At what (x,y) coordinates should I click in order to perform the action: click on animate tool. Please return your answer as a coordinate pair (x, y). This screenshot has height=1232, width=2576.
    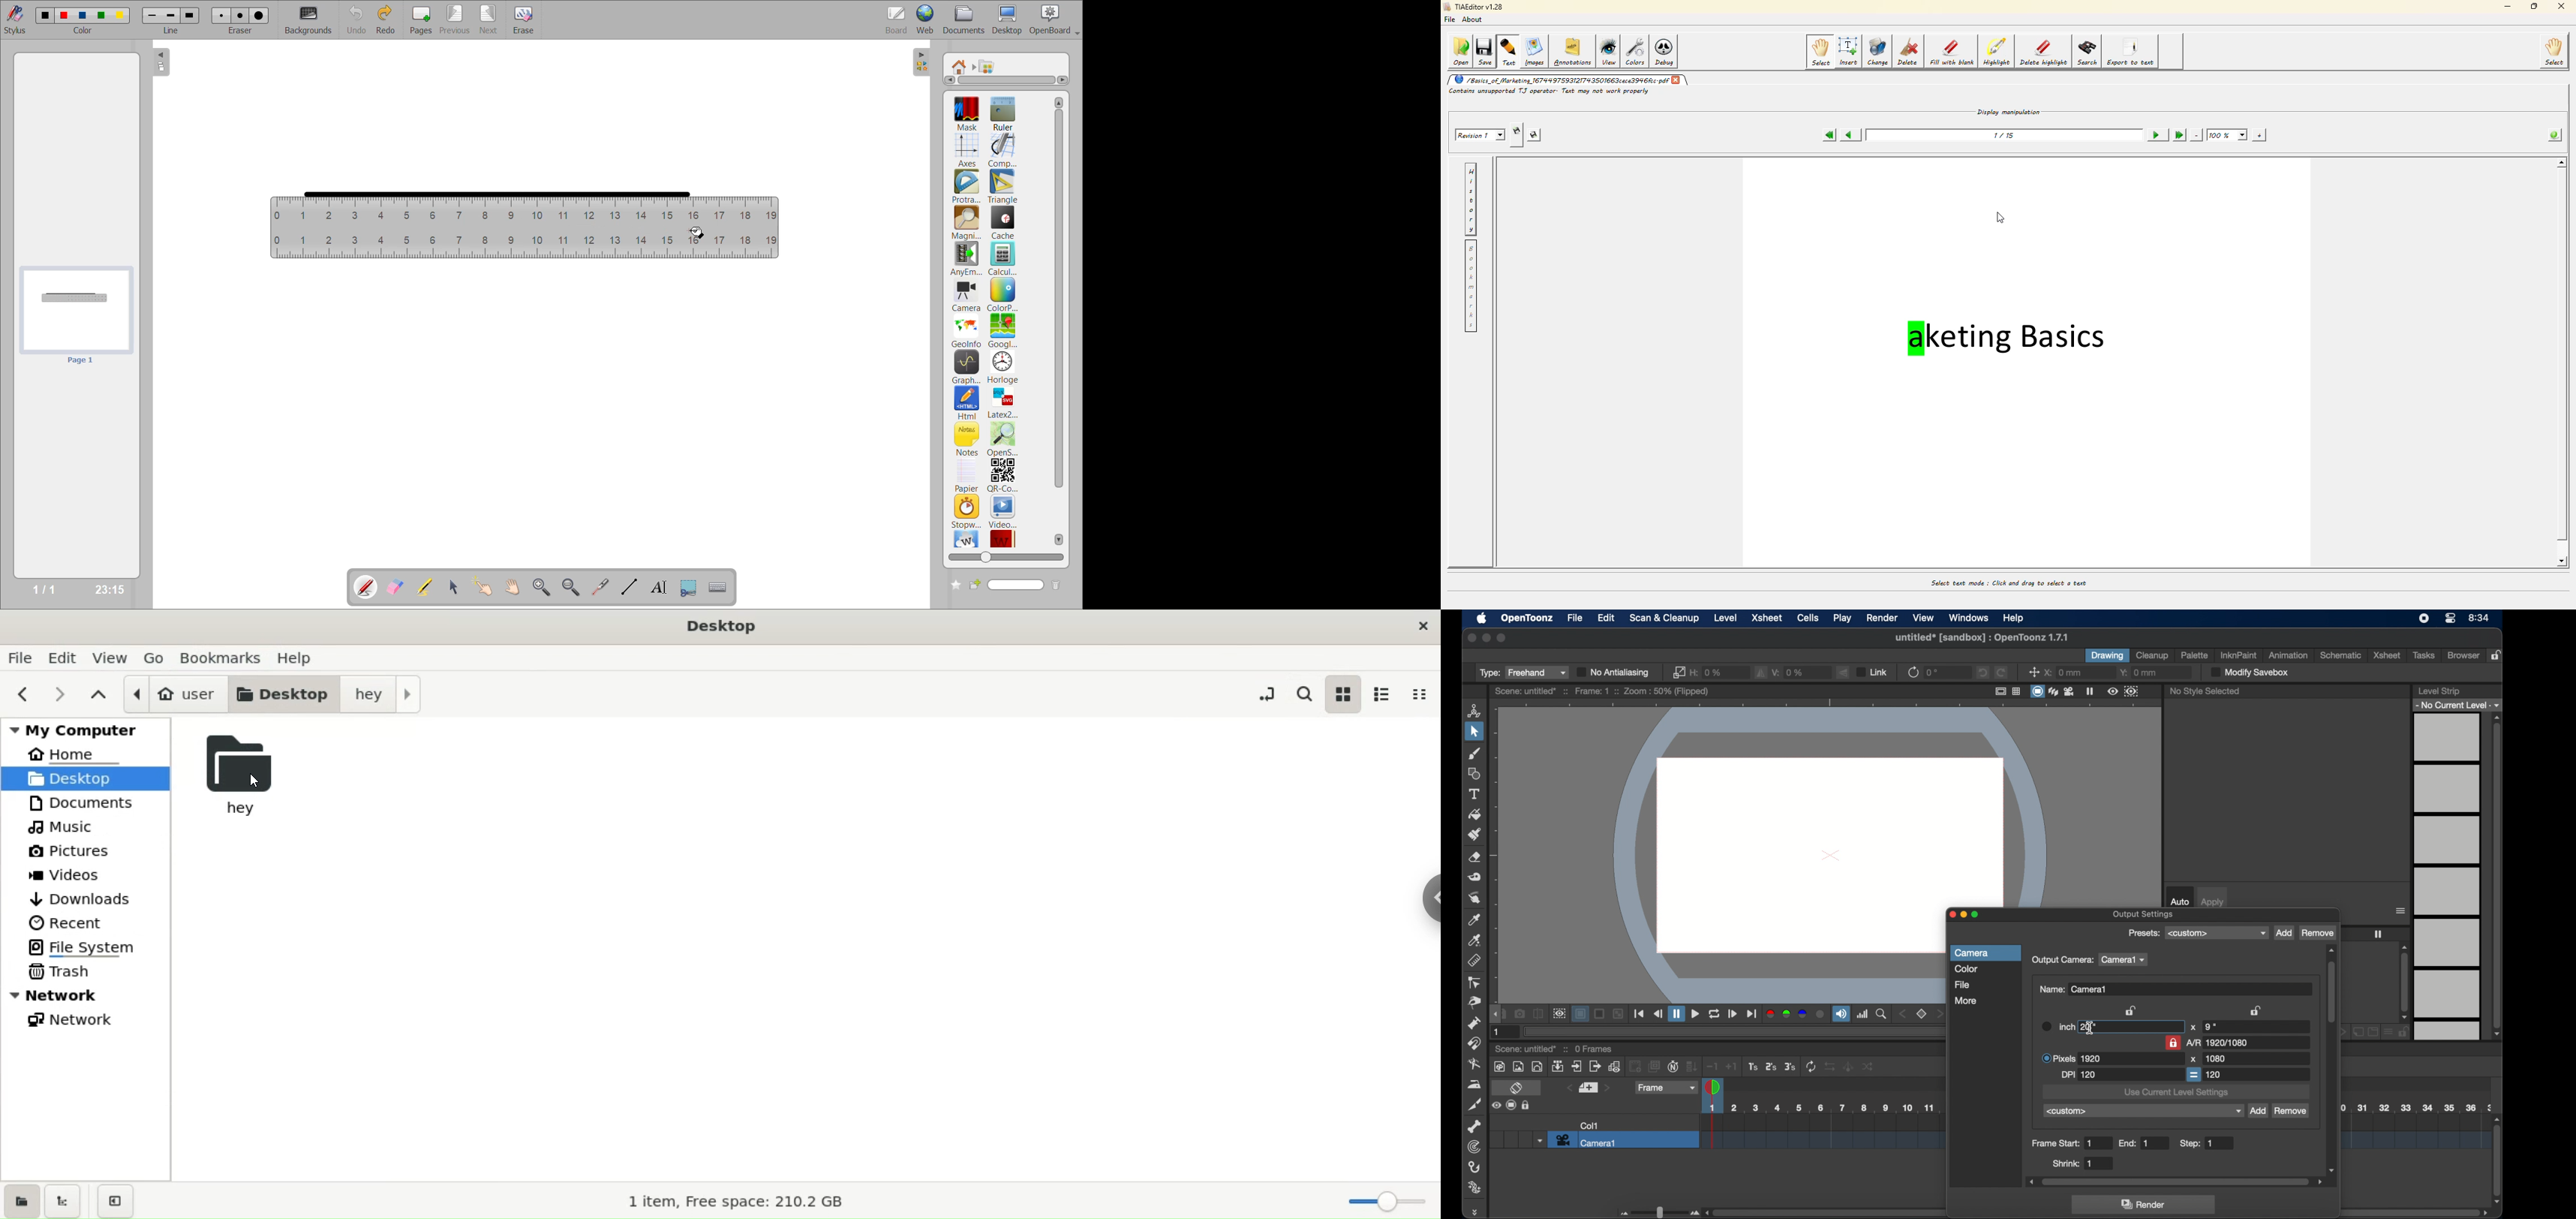
    Looking at the image, I should click on (1474, 710).